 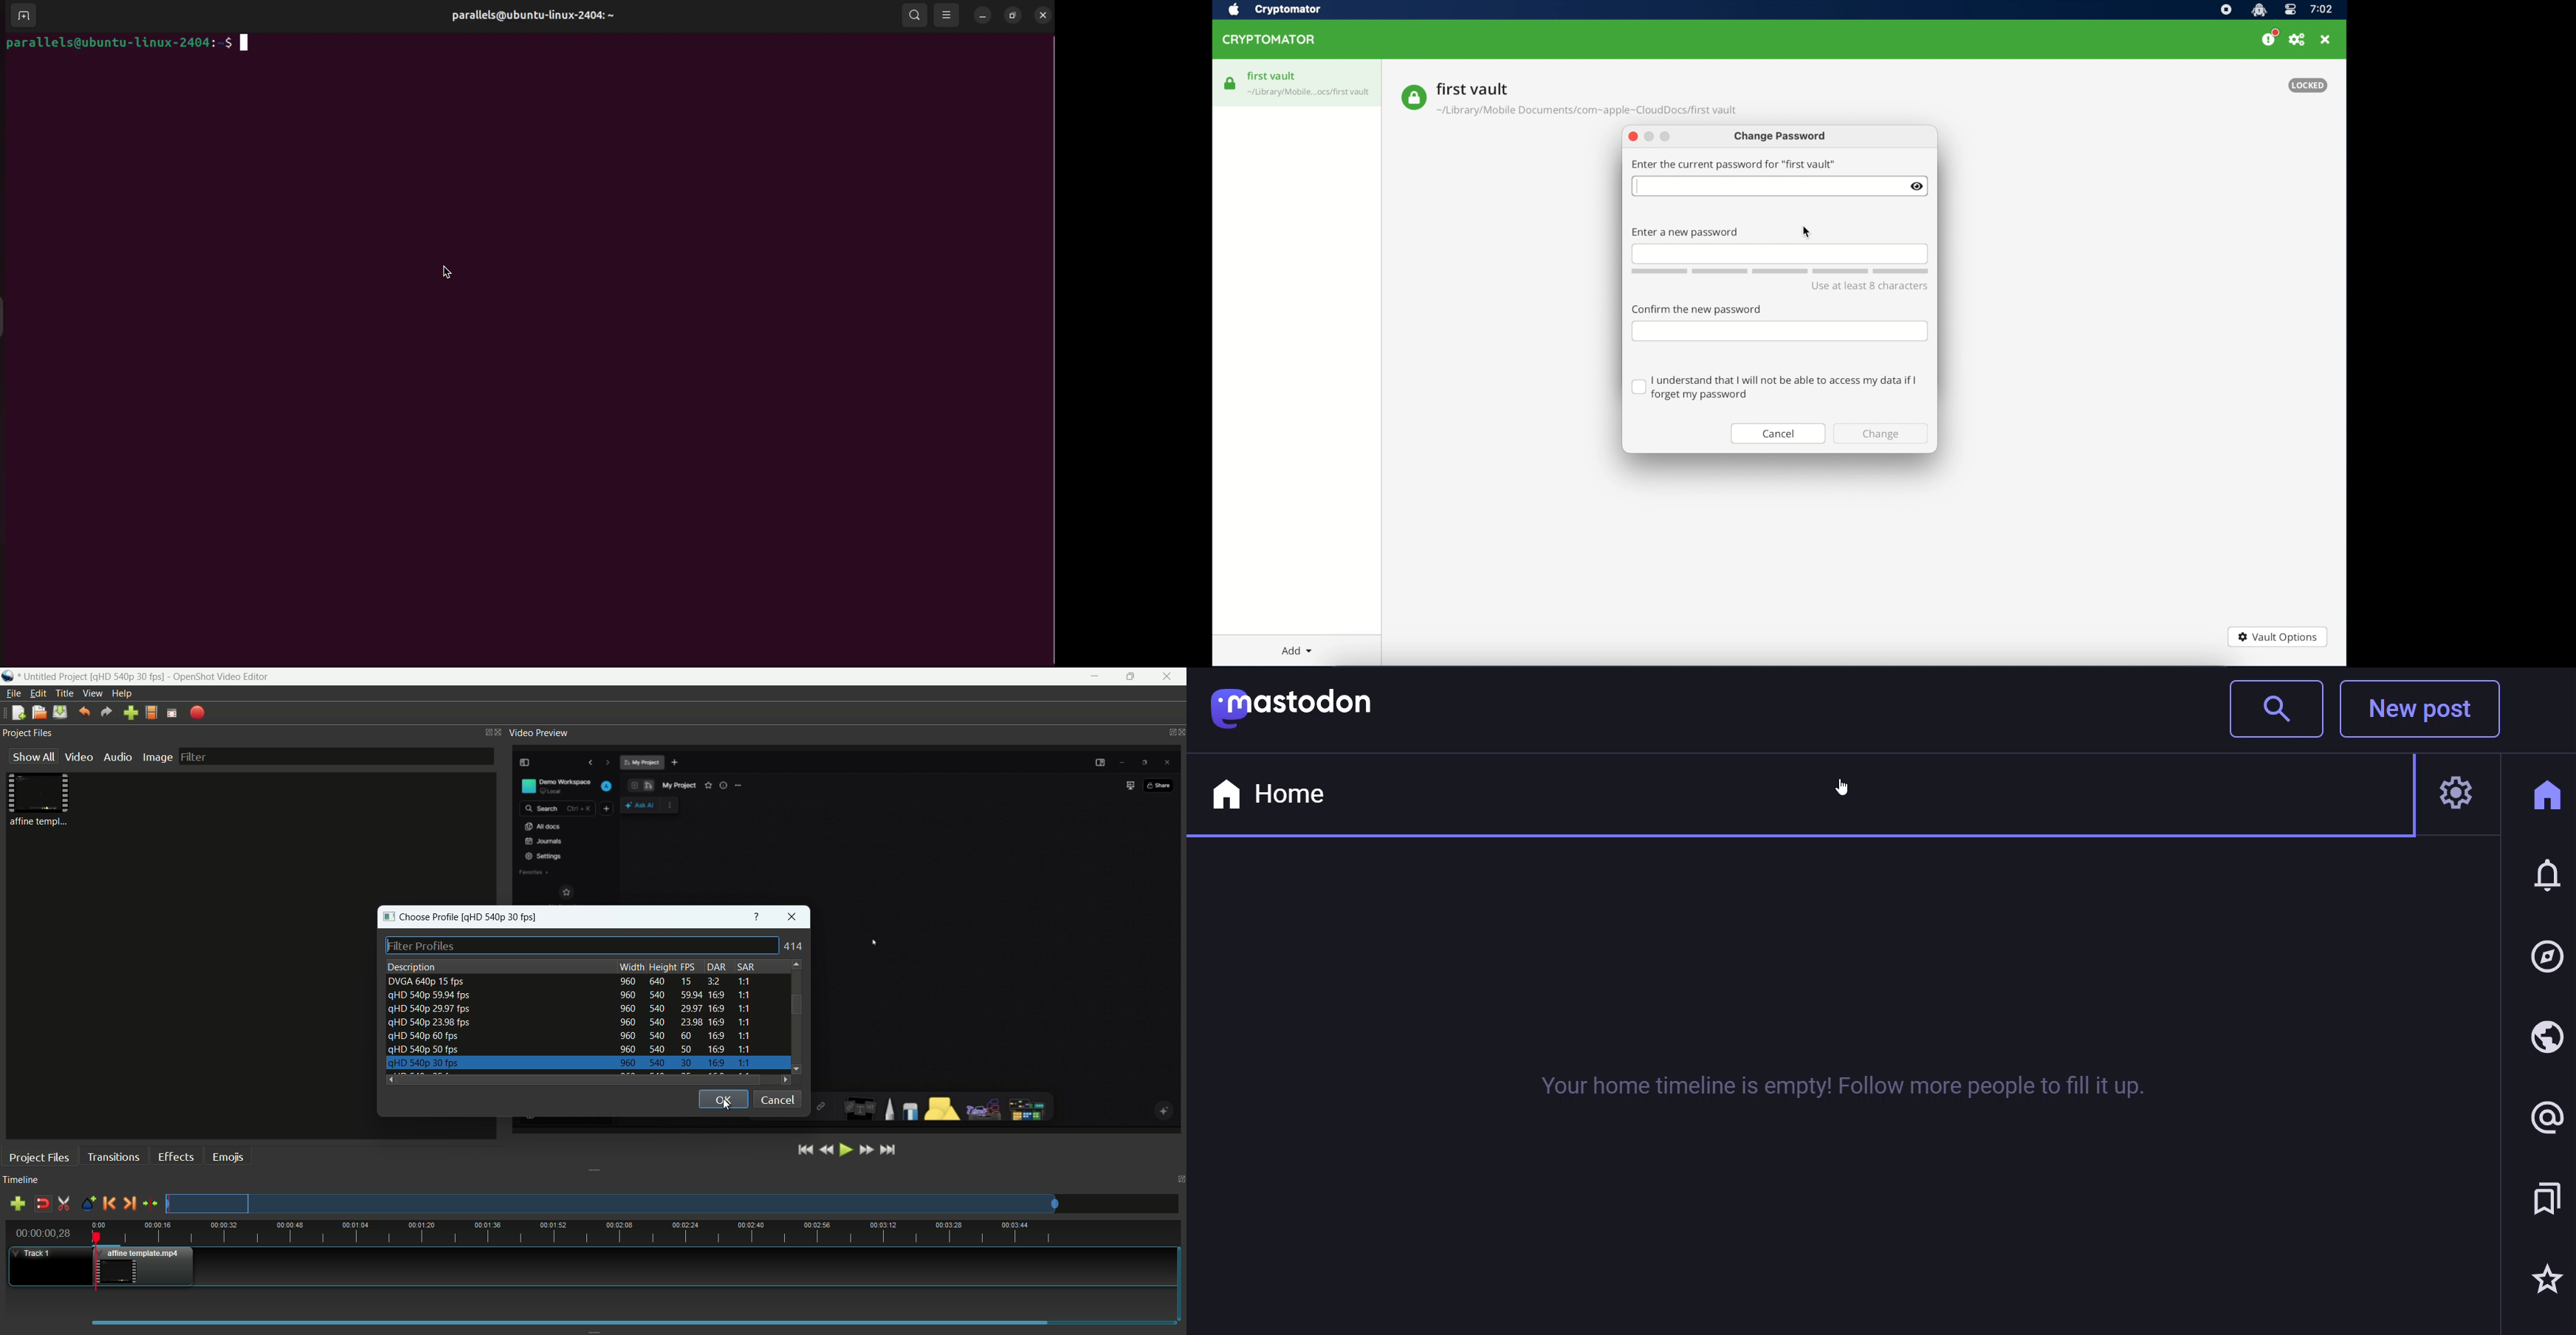 What do you see at coordinates (611, 1203) in the screenshot?
I see `preview track` at bounding box center [611, 1203].